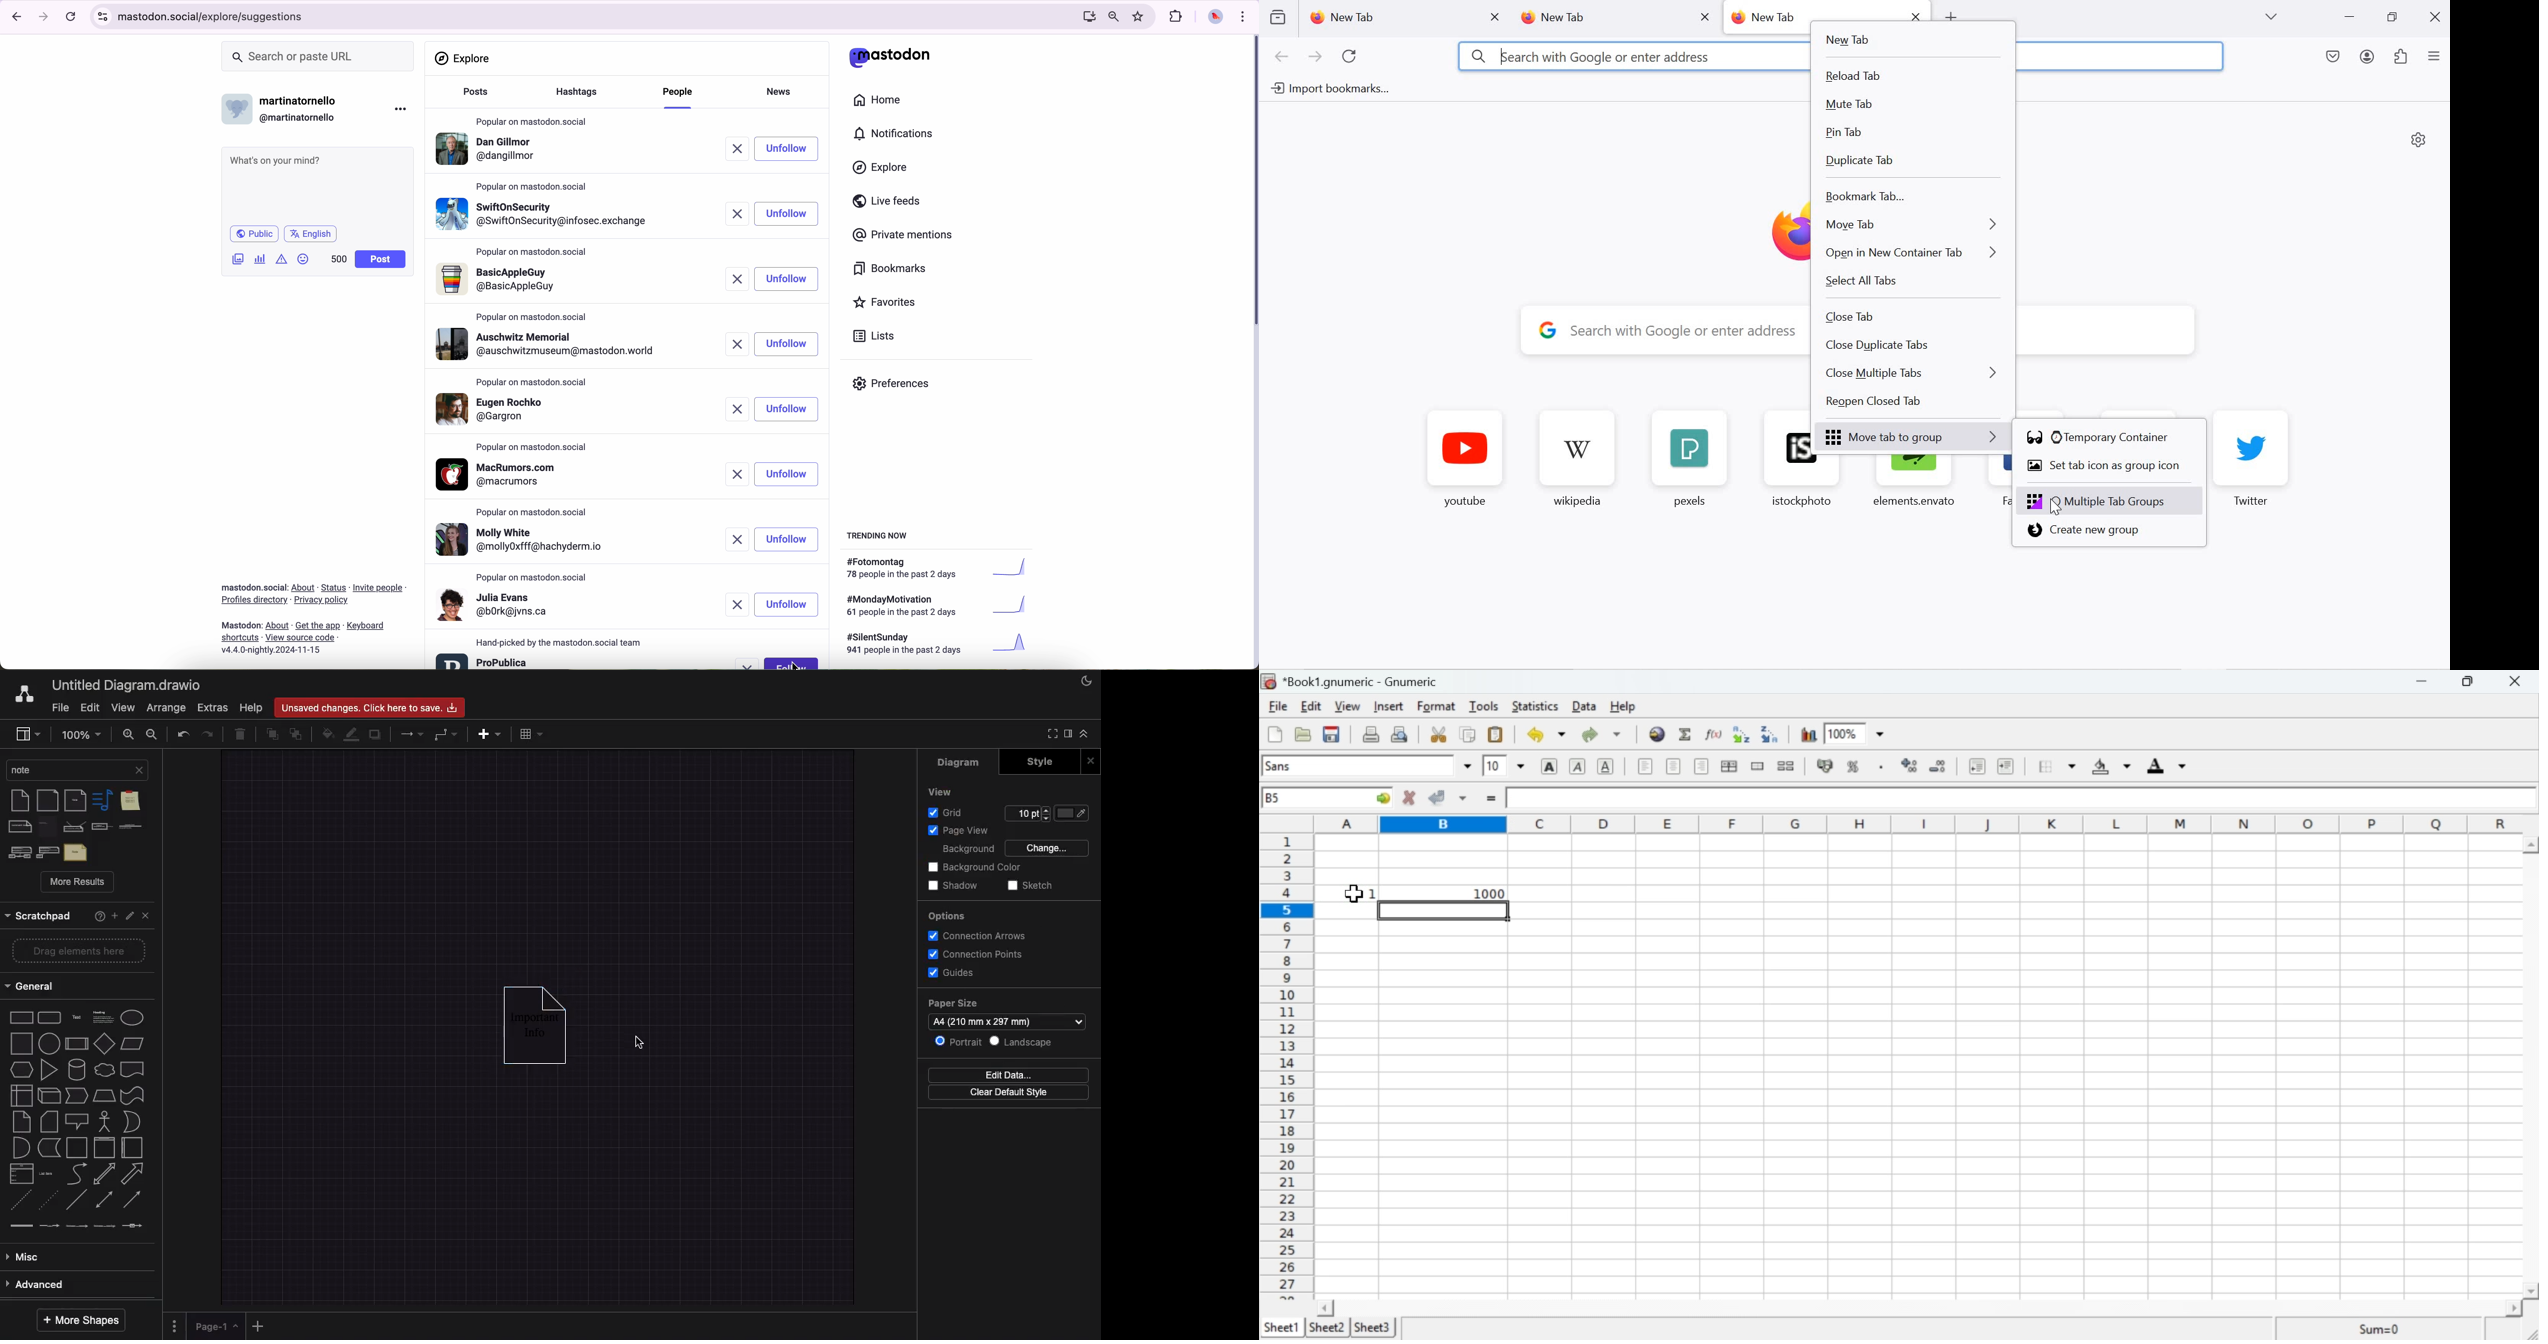 The height and width of the screenshot is (1344, 2548). I want to click on 3 kearch with Google or enter address, so click(1590, 56).